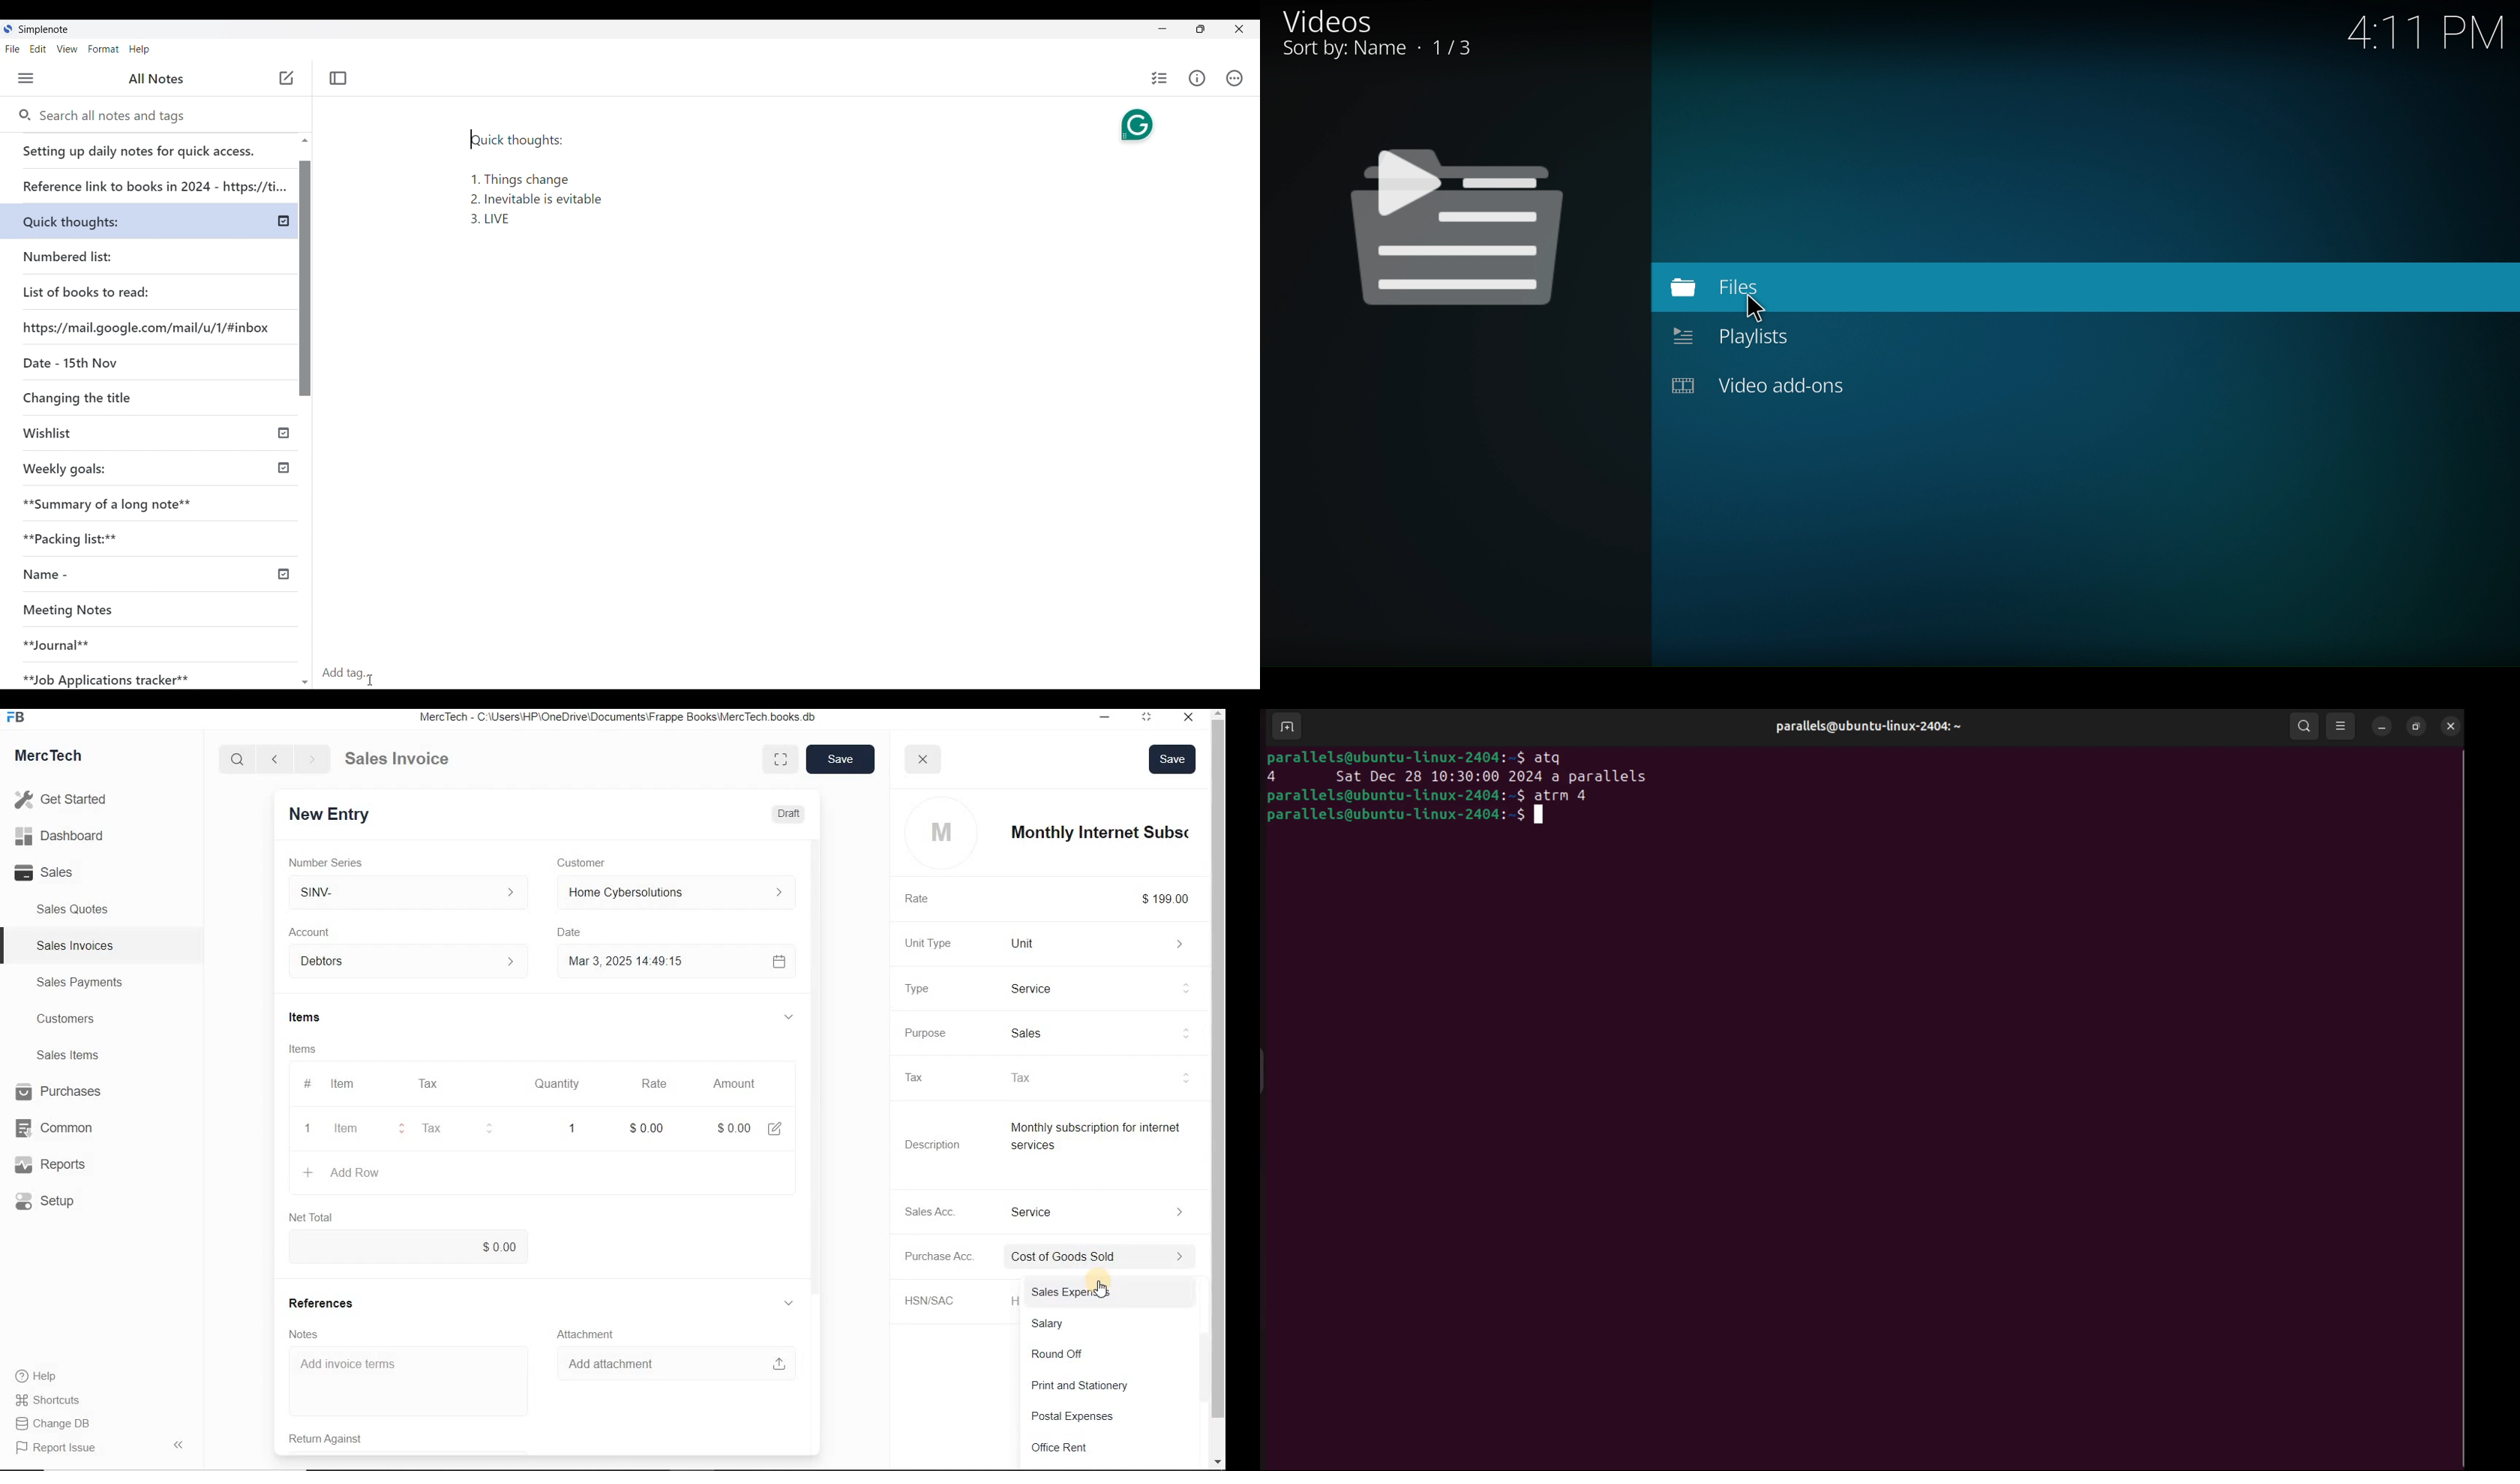  Describe the element at coordinates (1239, 29) in the screenshot. I see `Close` at that location.